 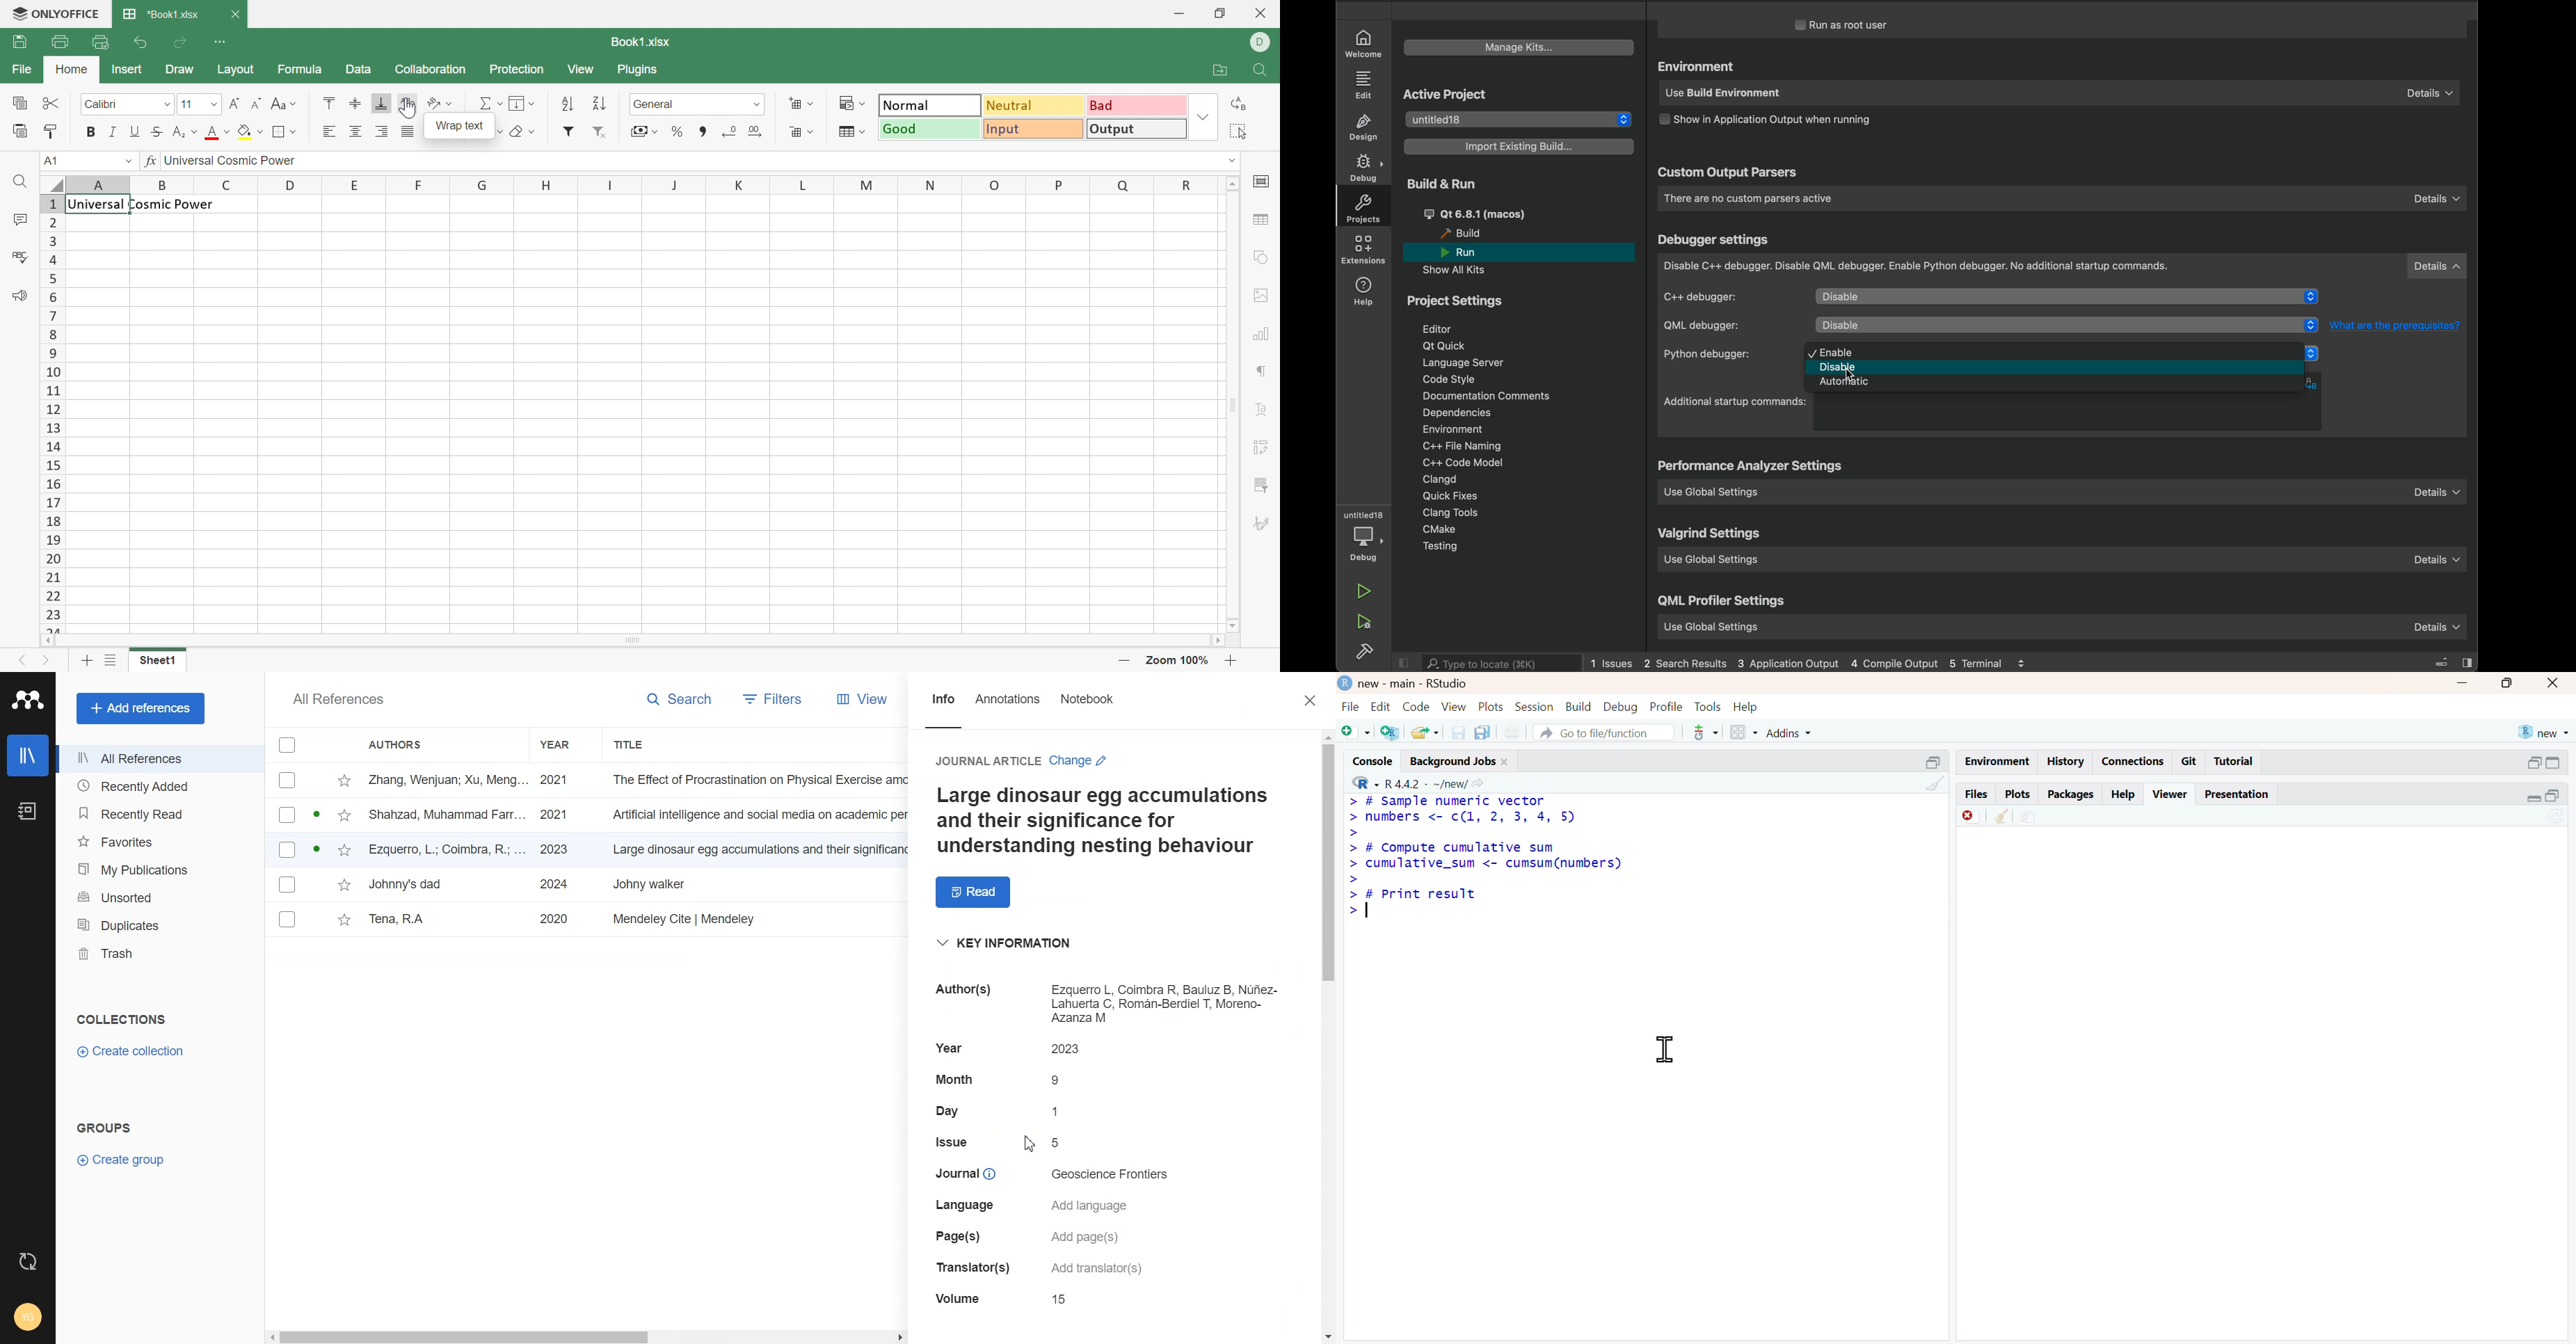 What do you see at coordinates (1261, 484) in the screenshot?
I see `Slicer settings` at bounding box center [1261, 484].